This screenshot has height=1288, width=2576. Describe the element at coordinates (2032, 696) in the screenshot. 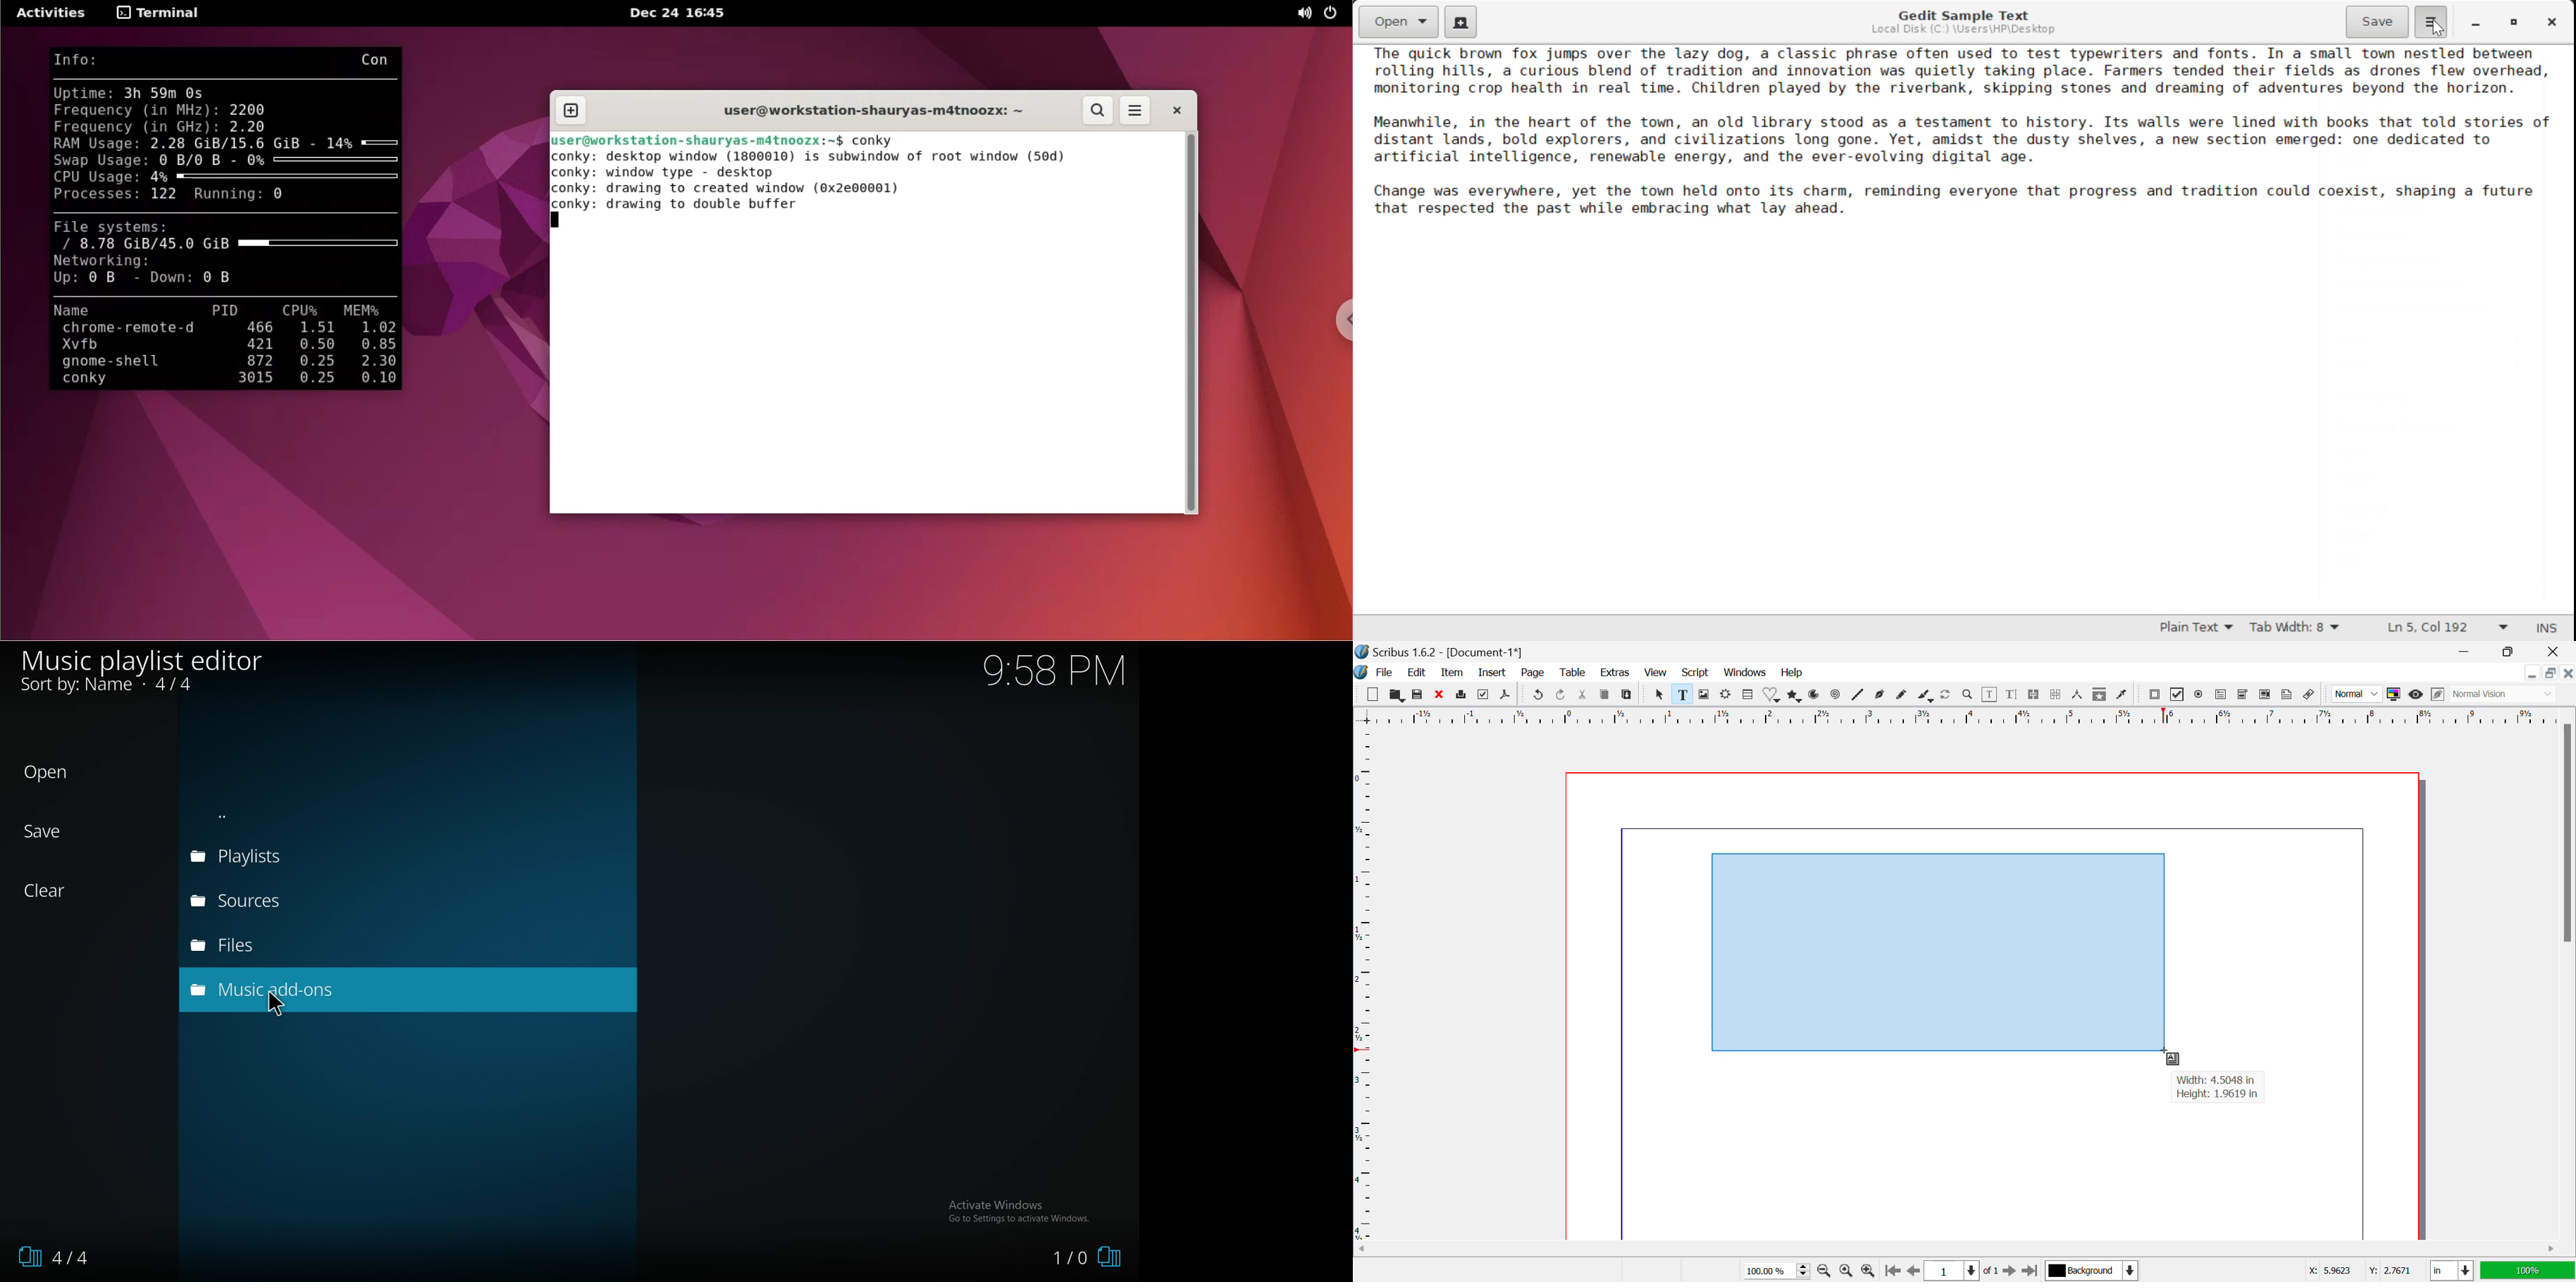

I see `Link Text Frames` at that location.